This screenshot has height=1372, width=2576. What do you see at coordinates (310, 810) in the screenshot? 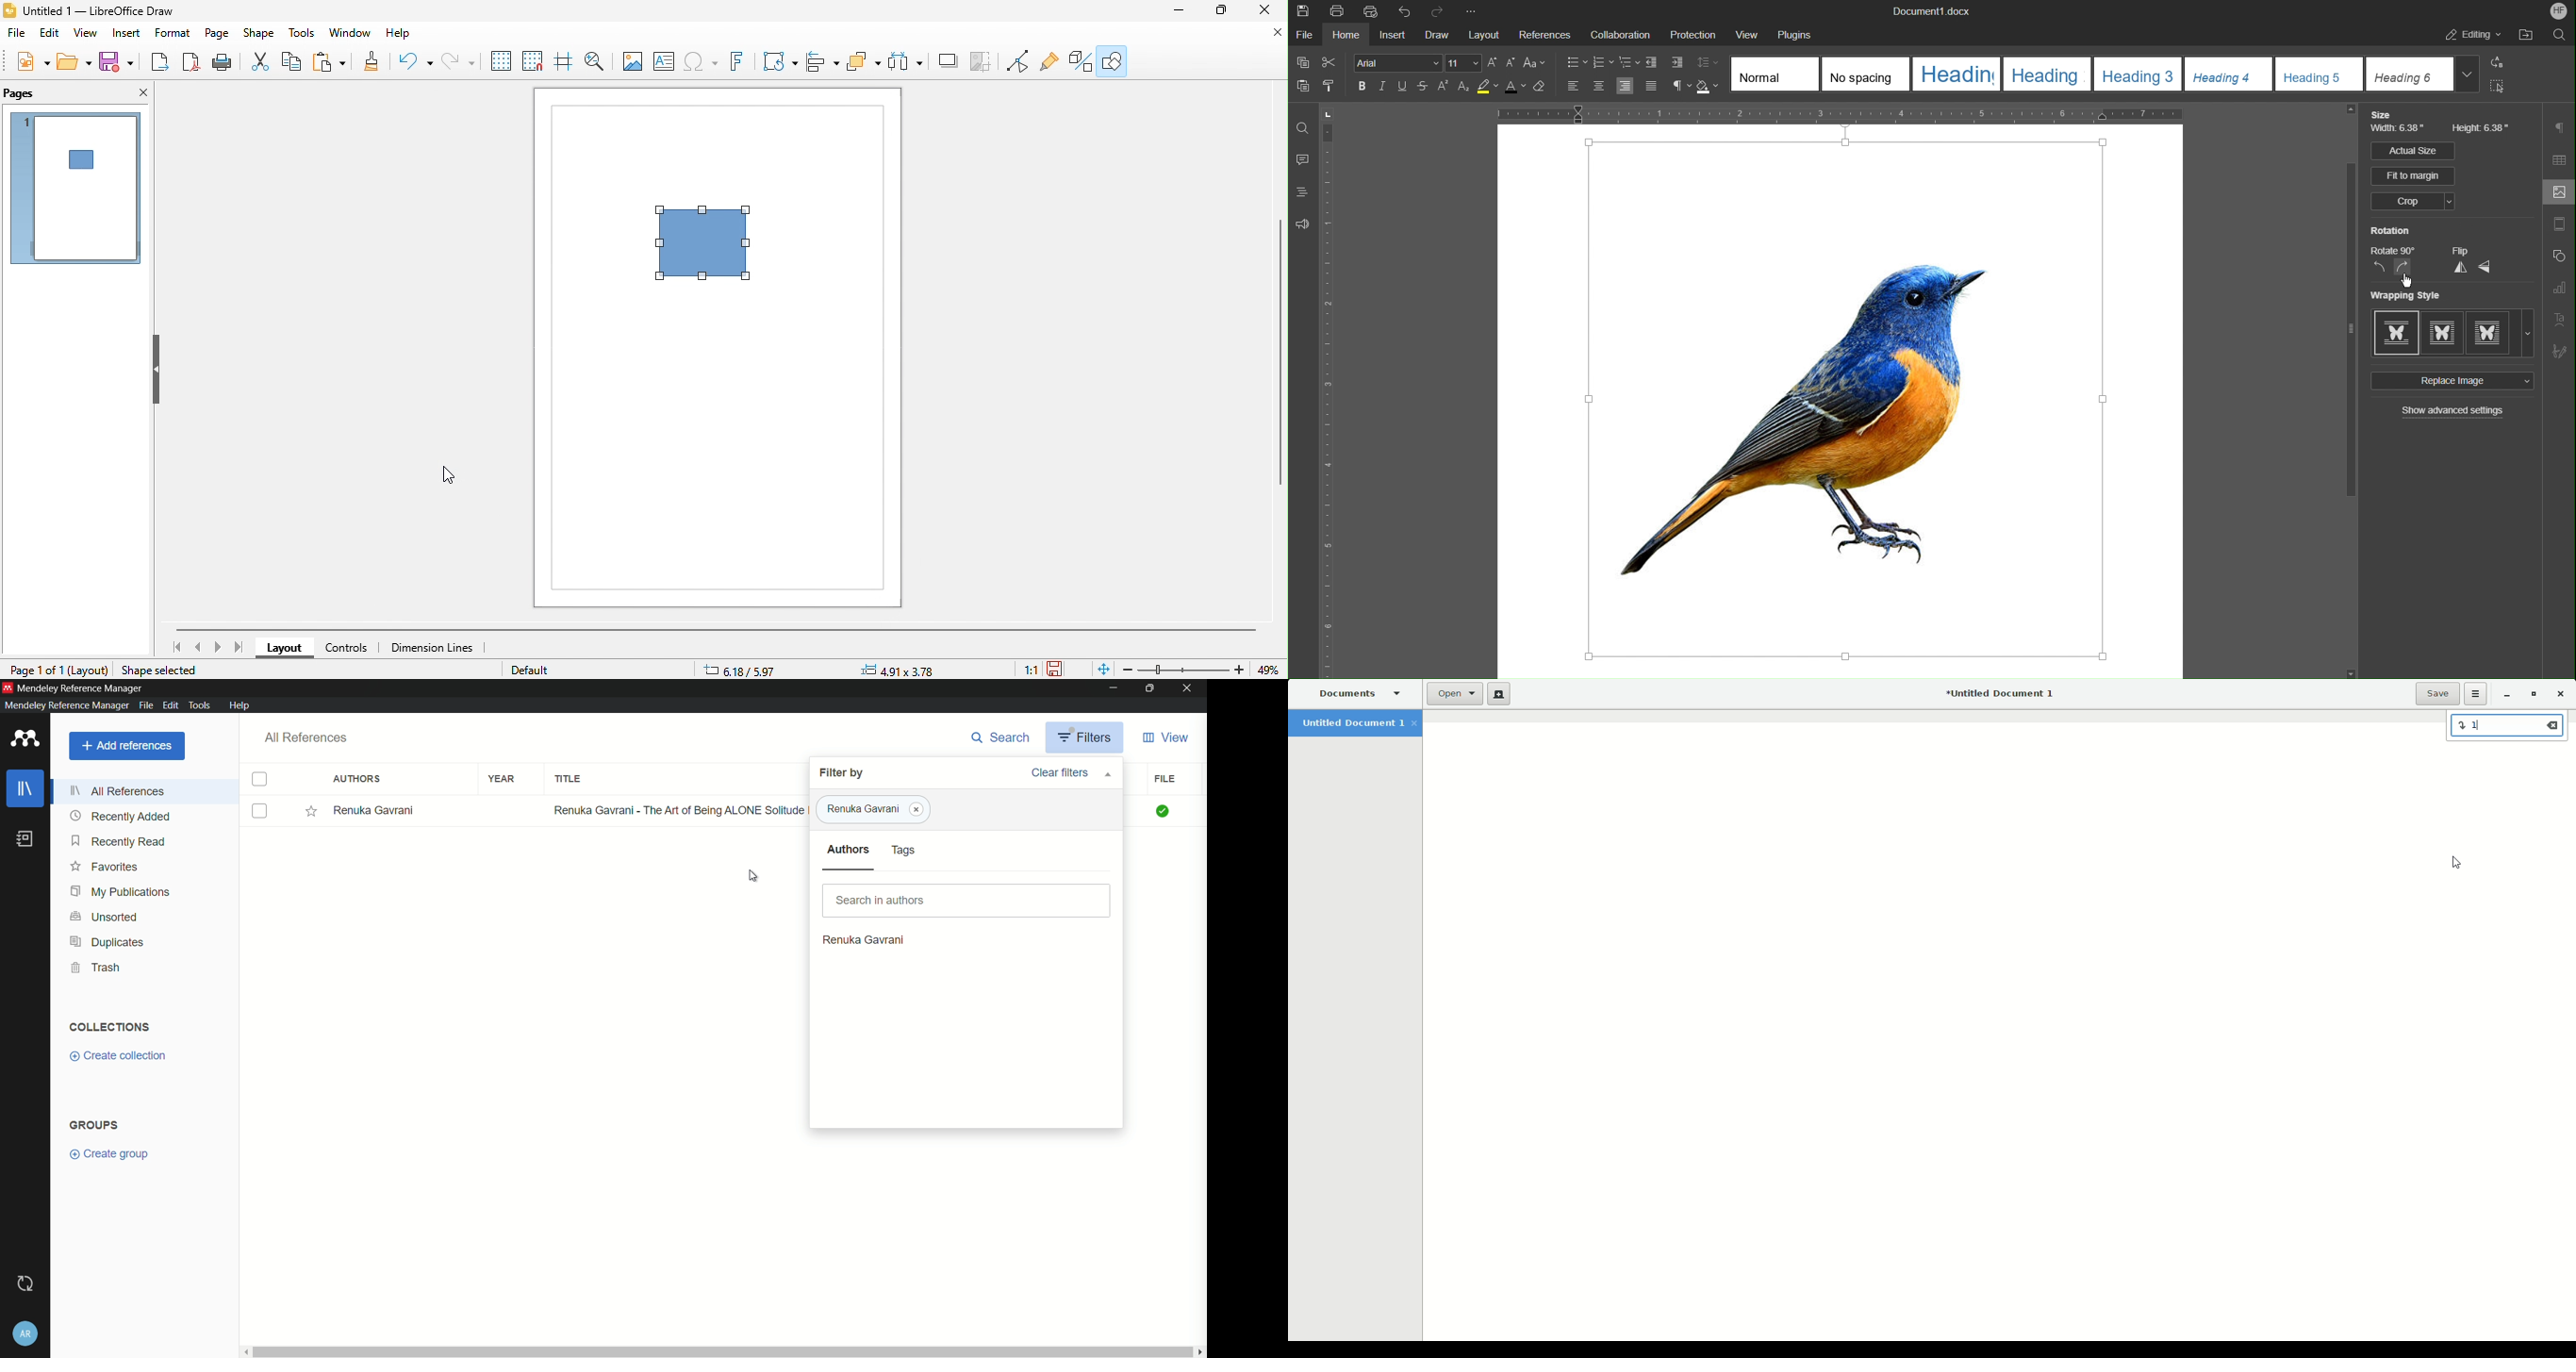
I see `Starred` at bounding box center [310, 810].